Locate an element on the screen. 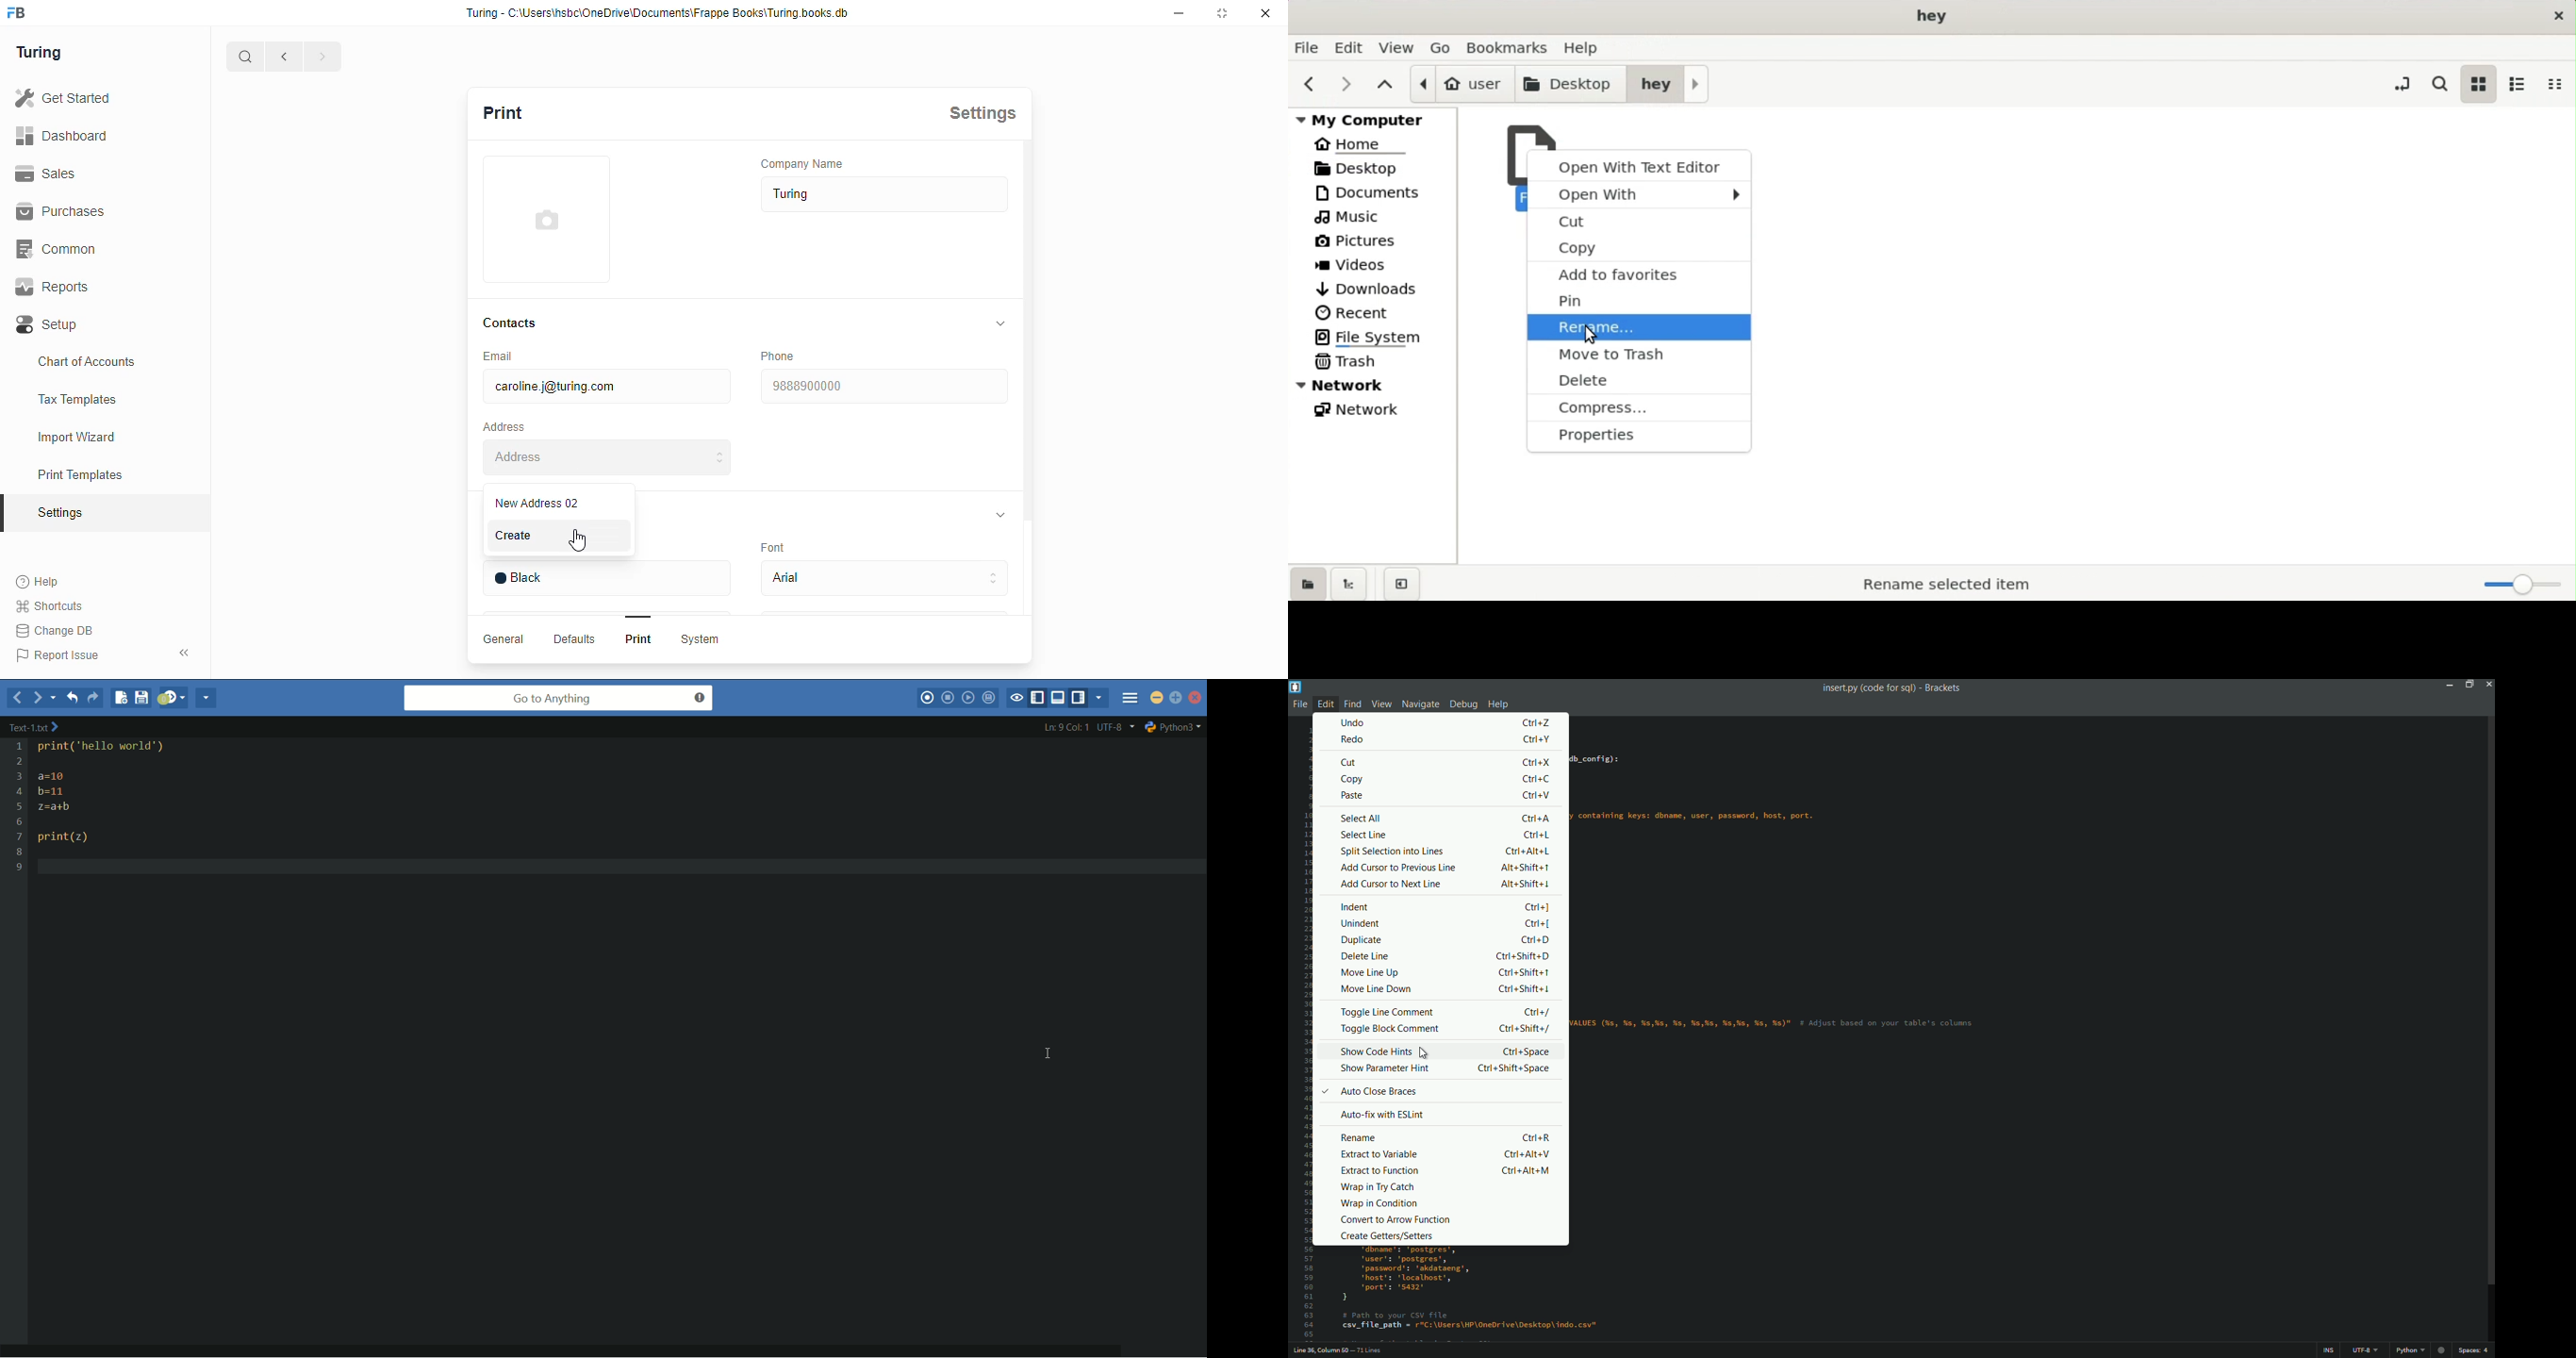 Image resolution: width=2576 pixels, height=1372 pixels. Print is located at coordinates (639, 638).